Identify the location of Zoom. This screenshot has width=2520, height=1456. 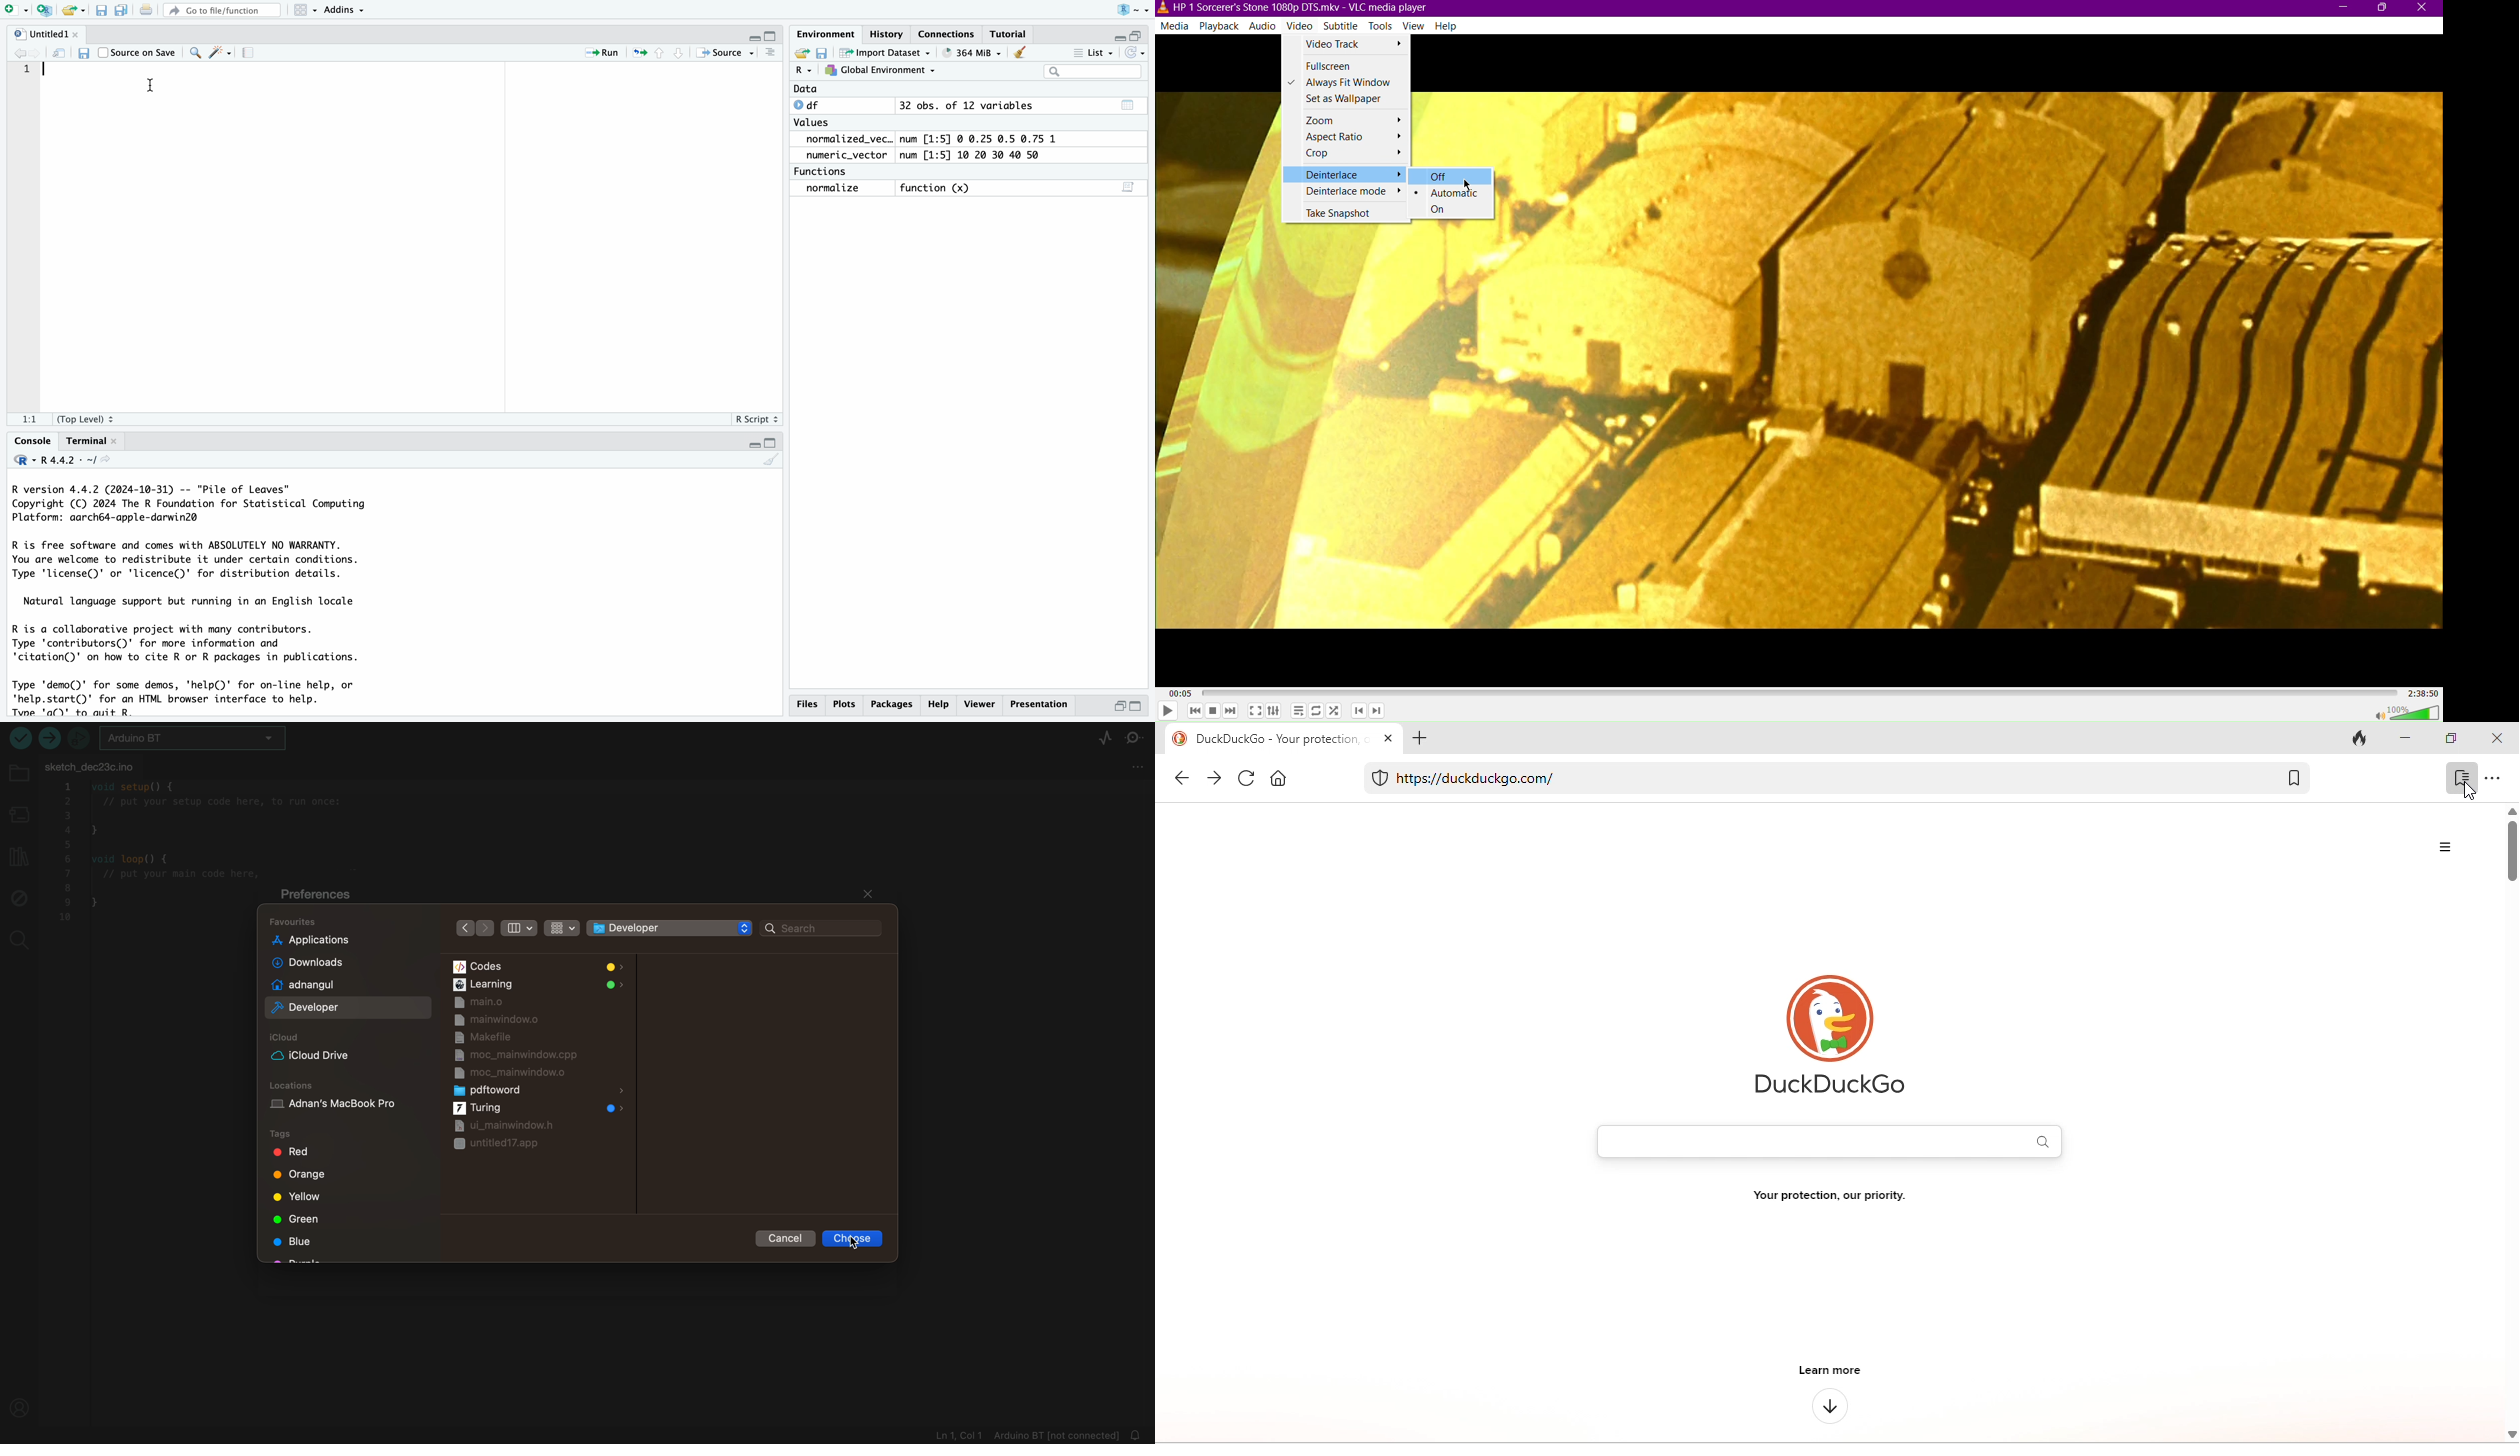
(194, 51).